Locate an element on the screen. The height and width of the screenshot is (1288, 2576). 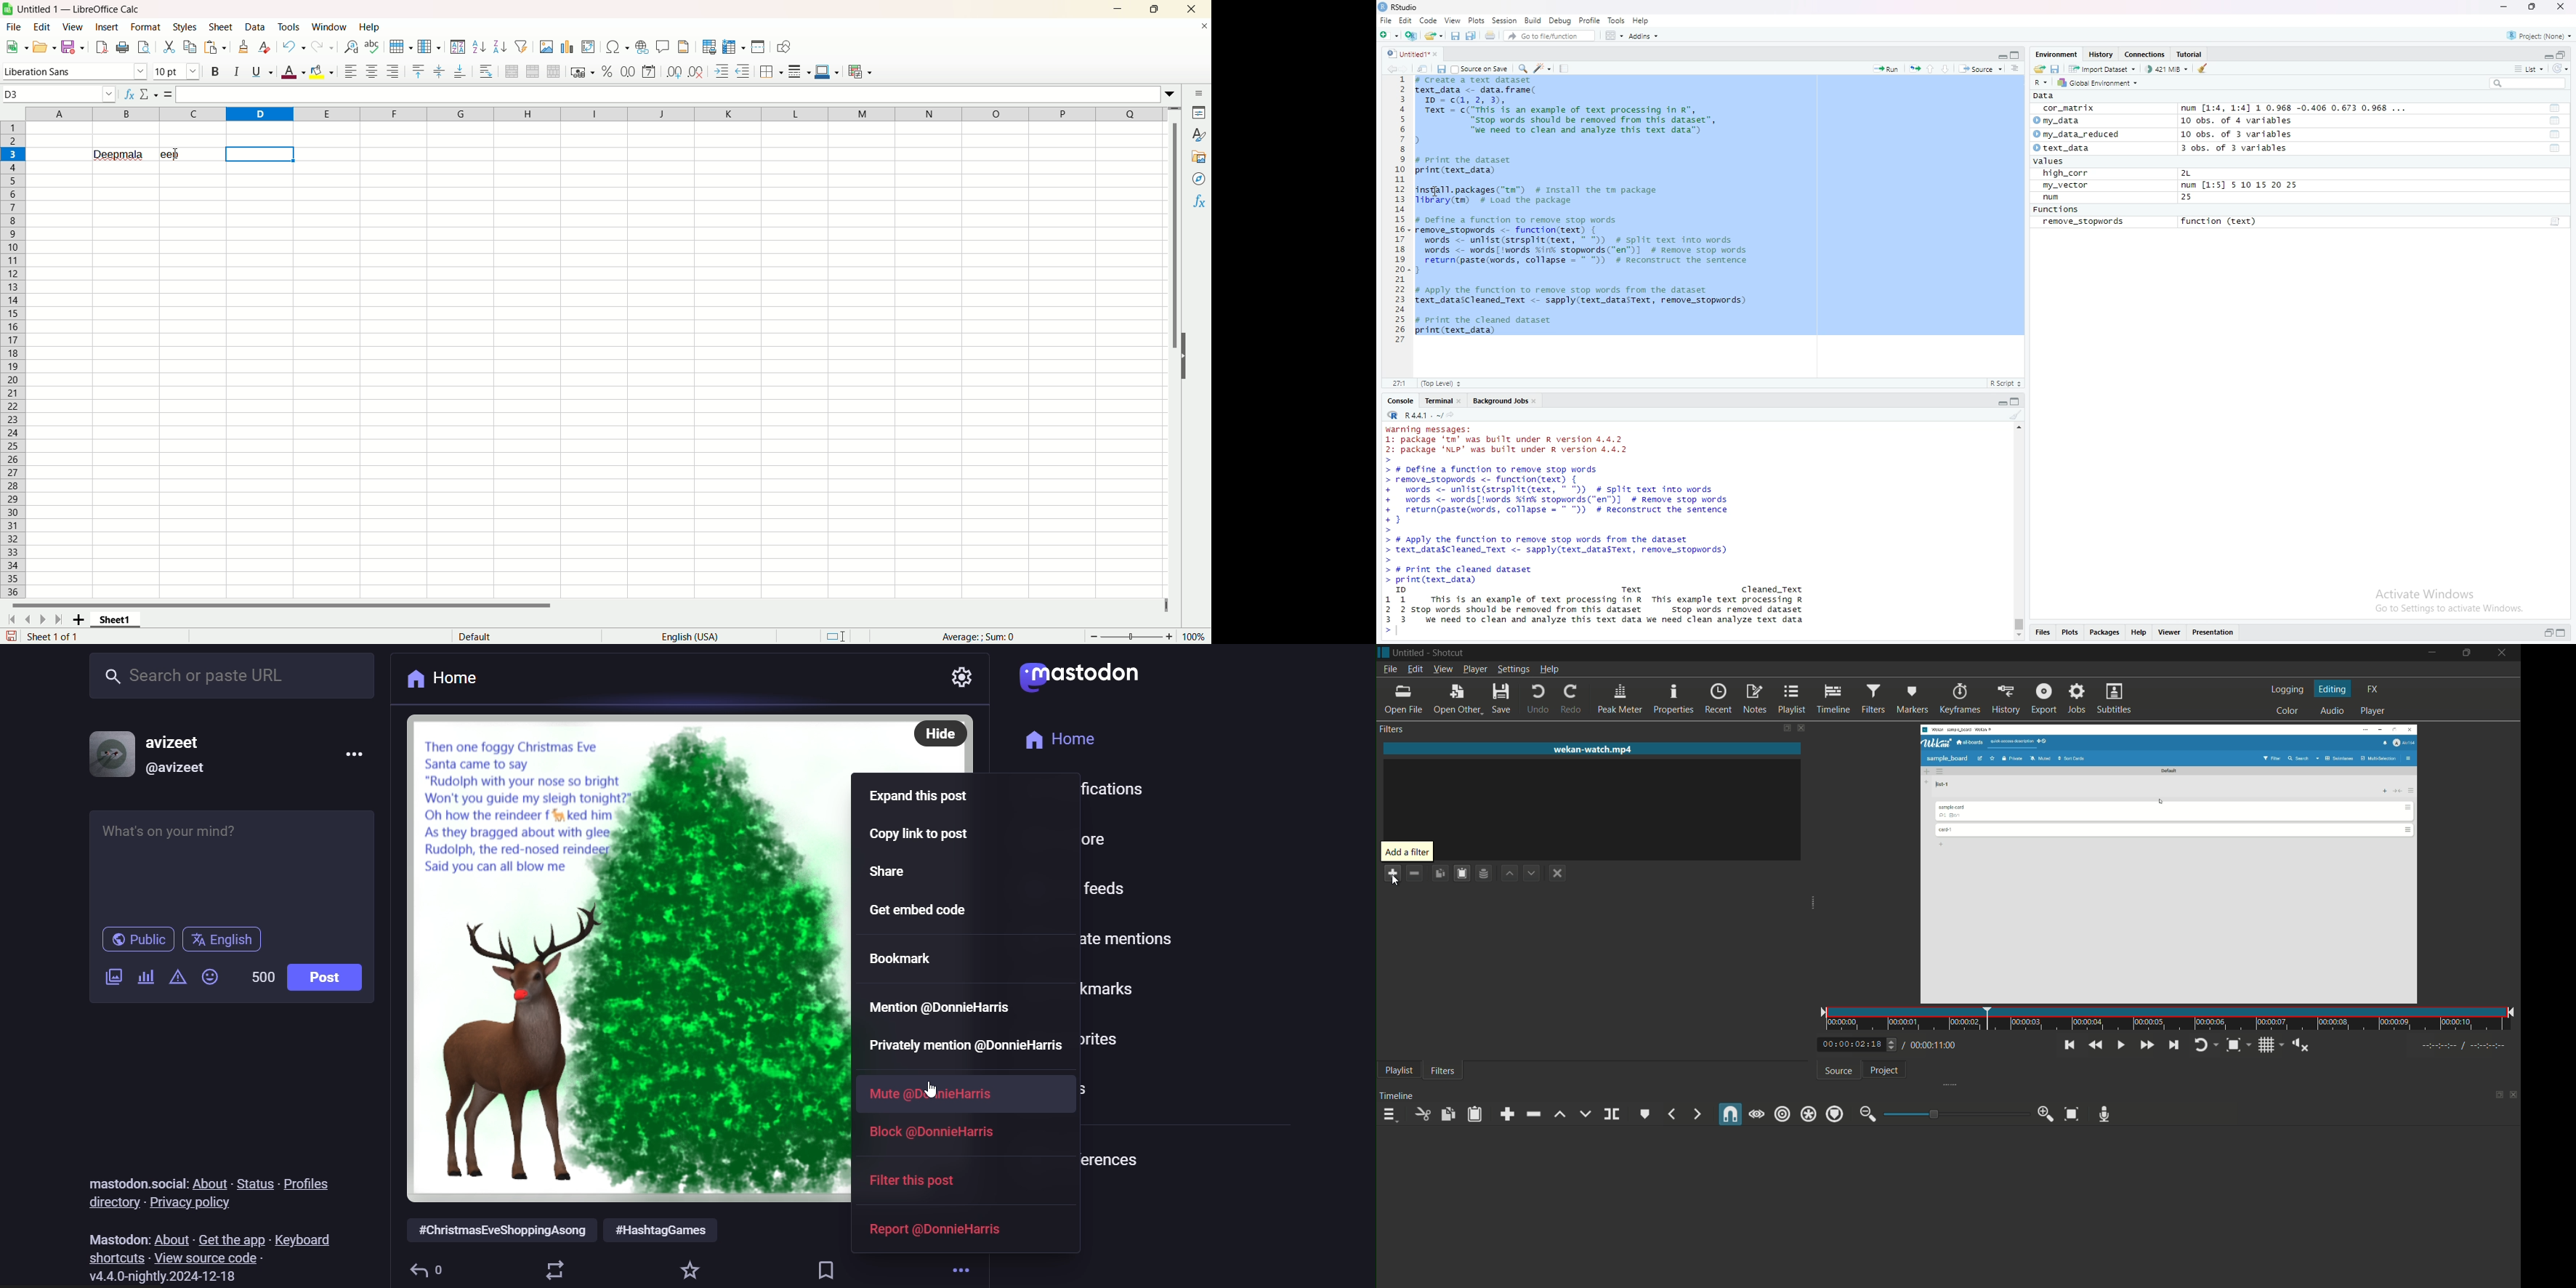
Insert is located at coordinates (107, 28).